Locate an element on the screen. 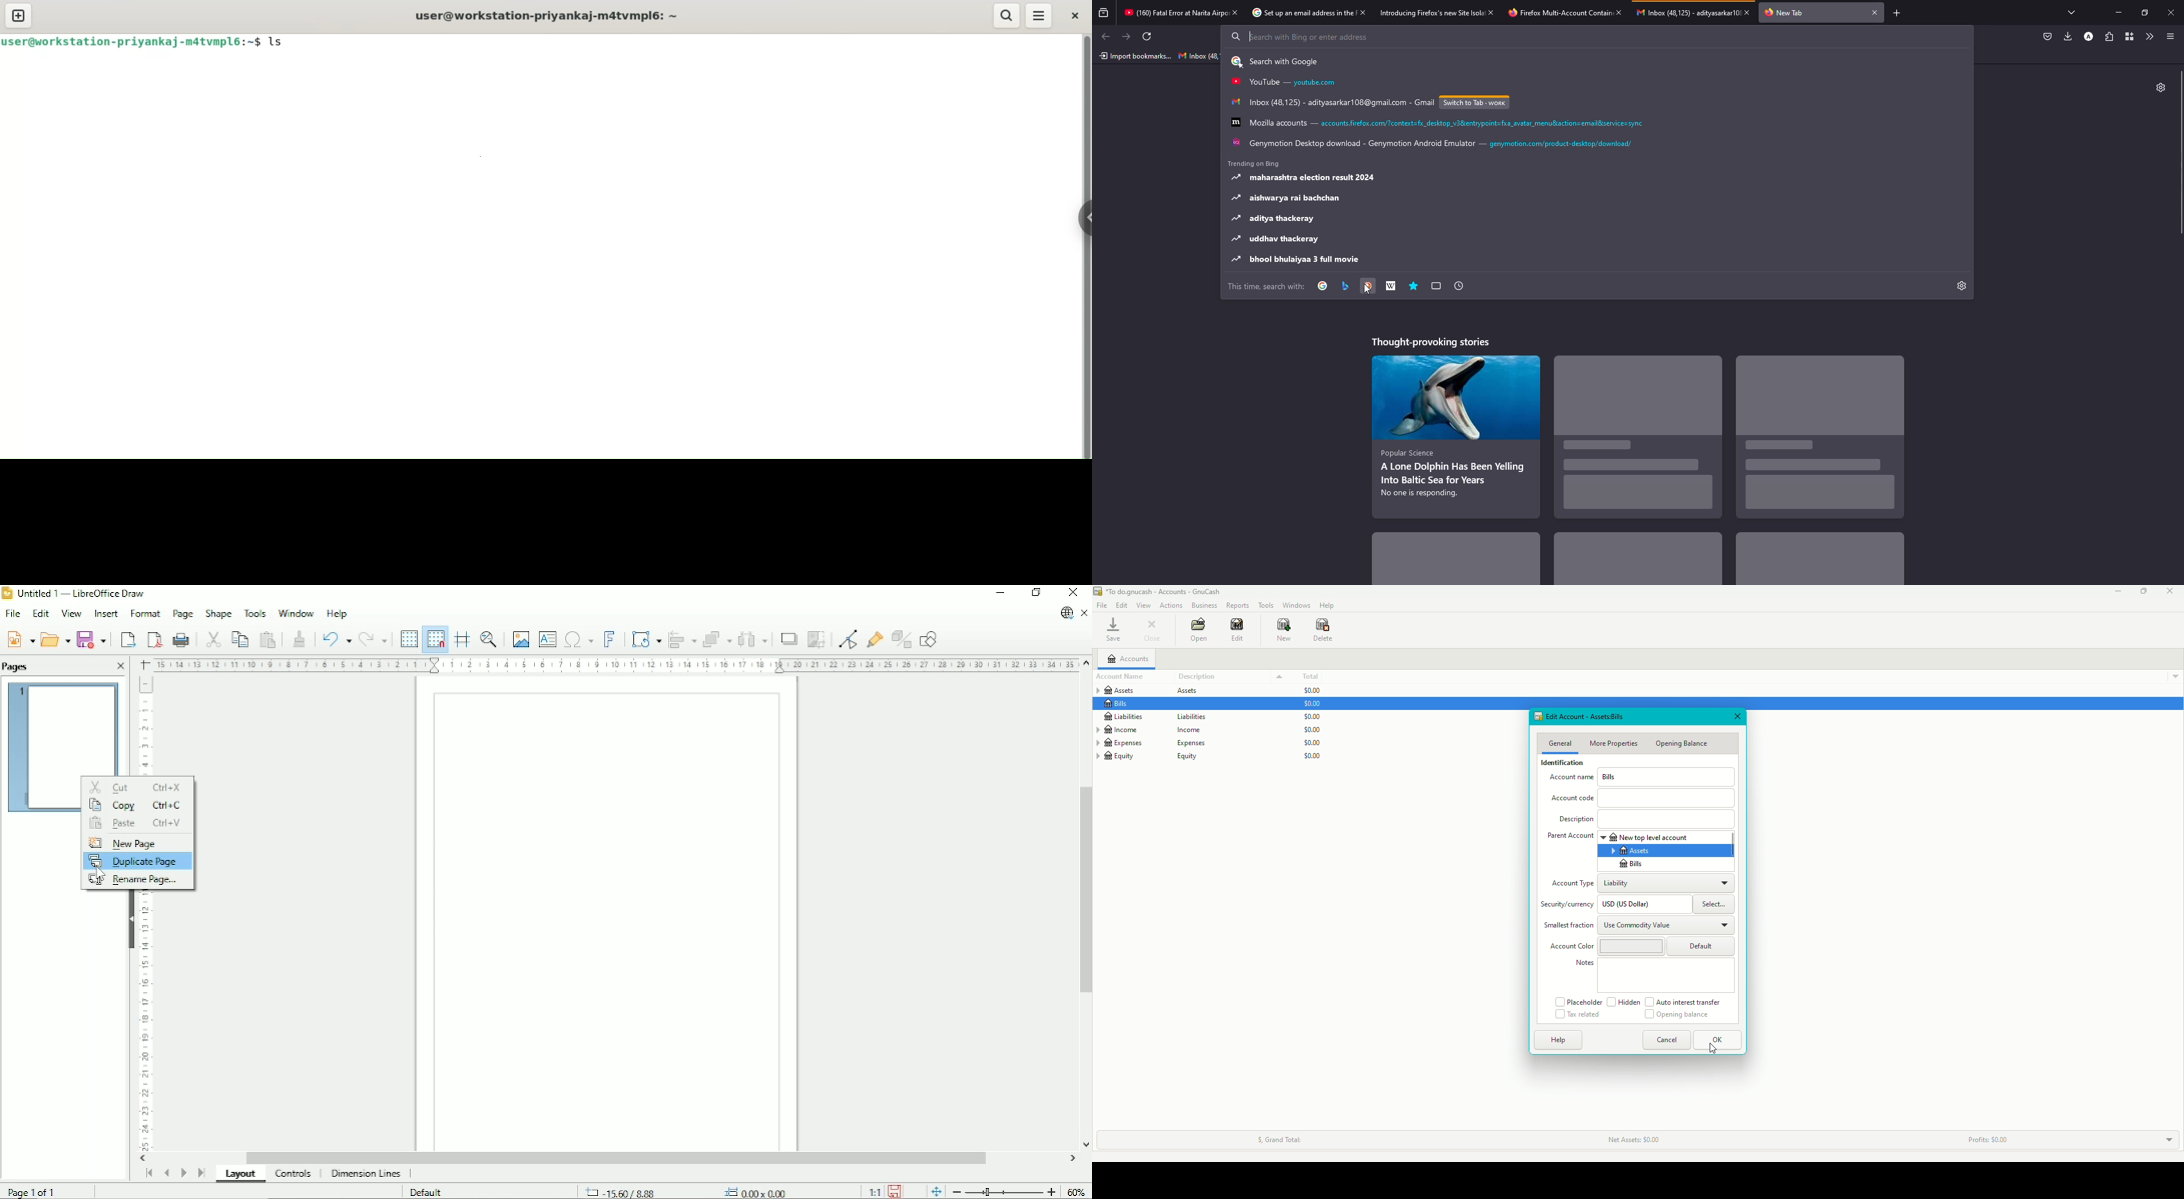 This screenshot has width=2184, height=1204. search options is located at coordinates (1275, 220).